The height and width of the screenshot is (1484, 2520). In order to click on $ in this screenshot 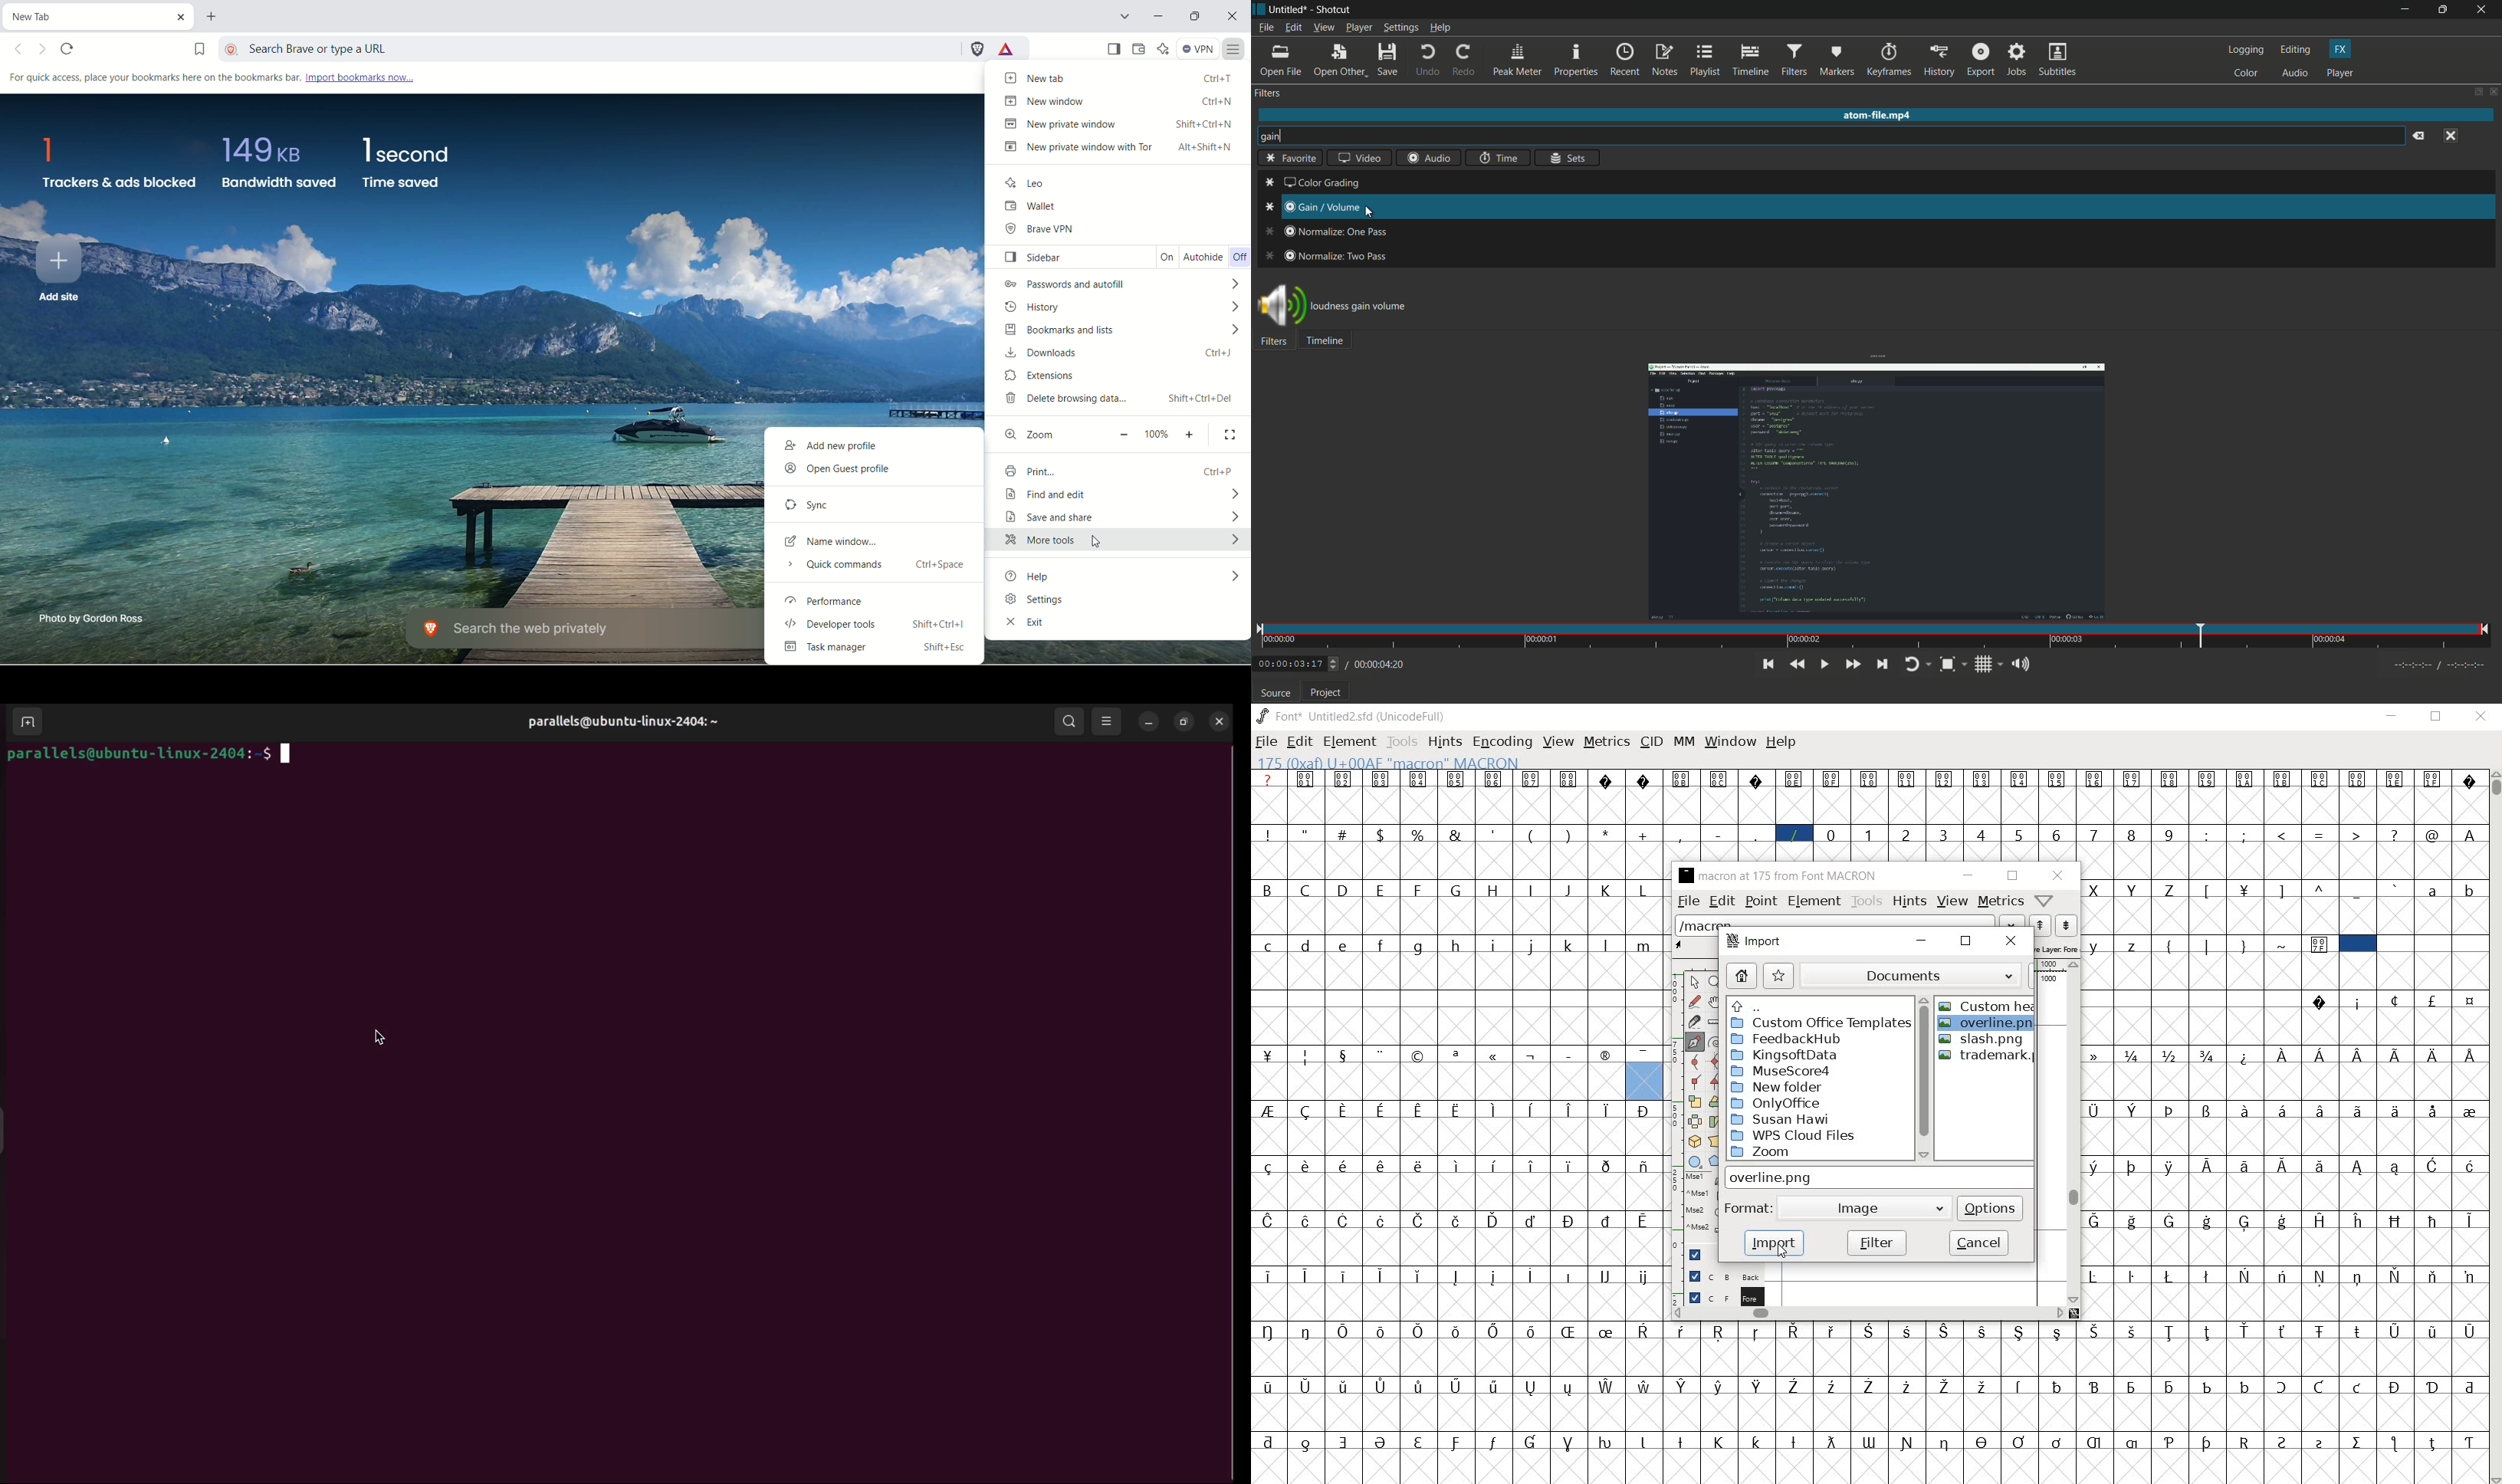, I will do `click(1382, 835)`.